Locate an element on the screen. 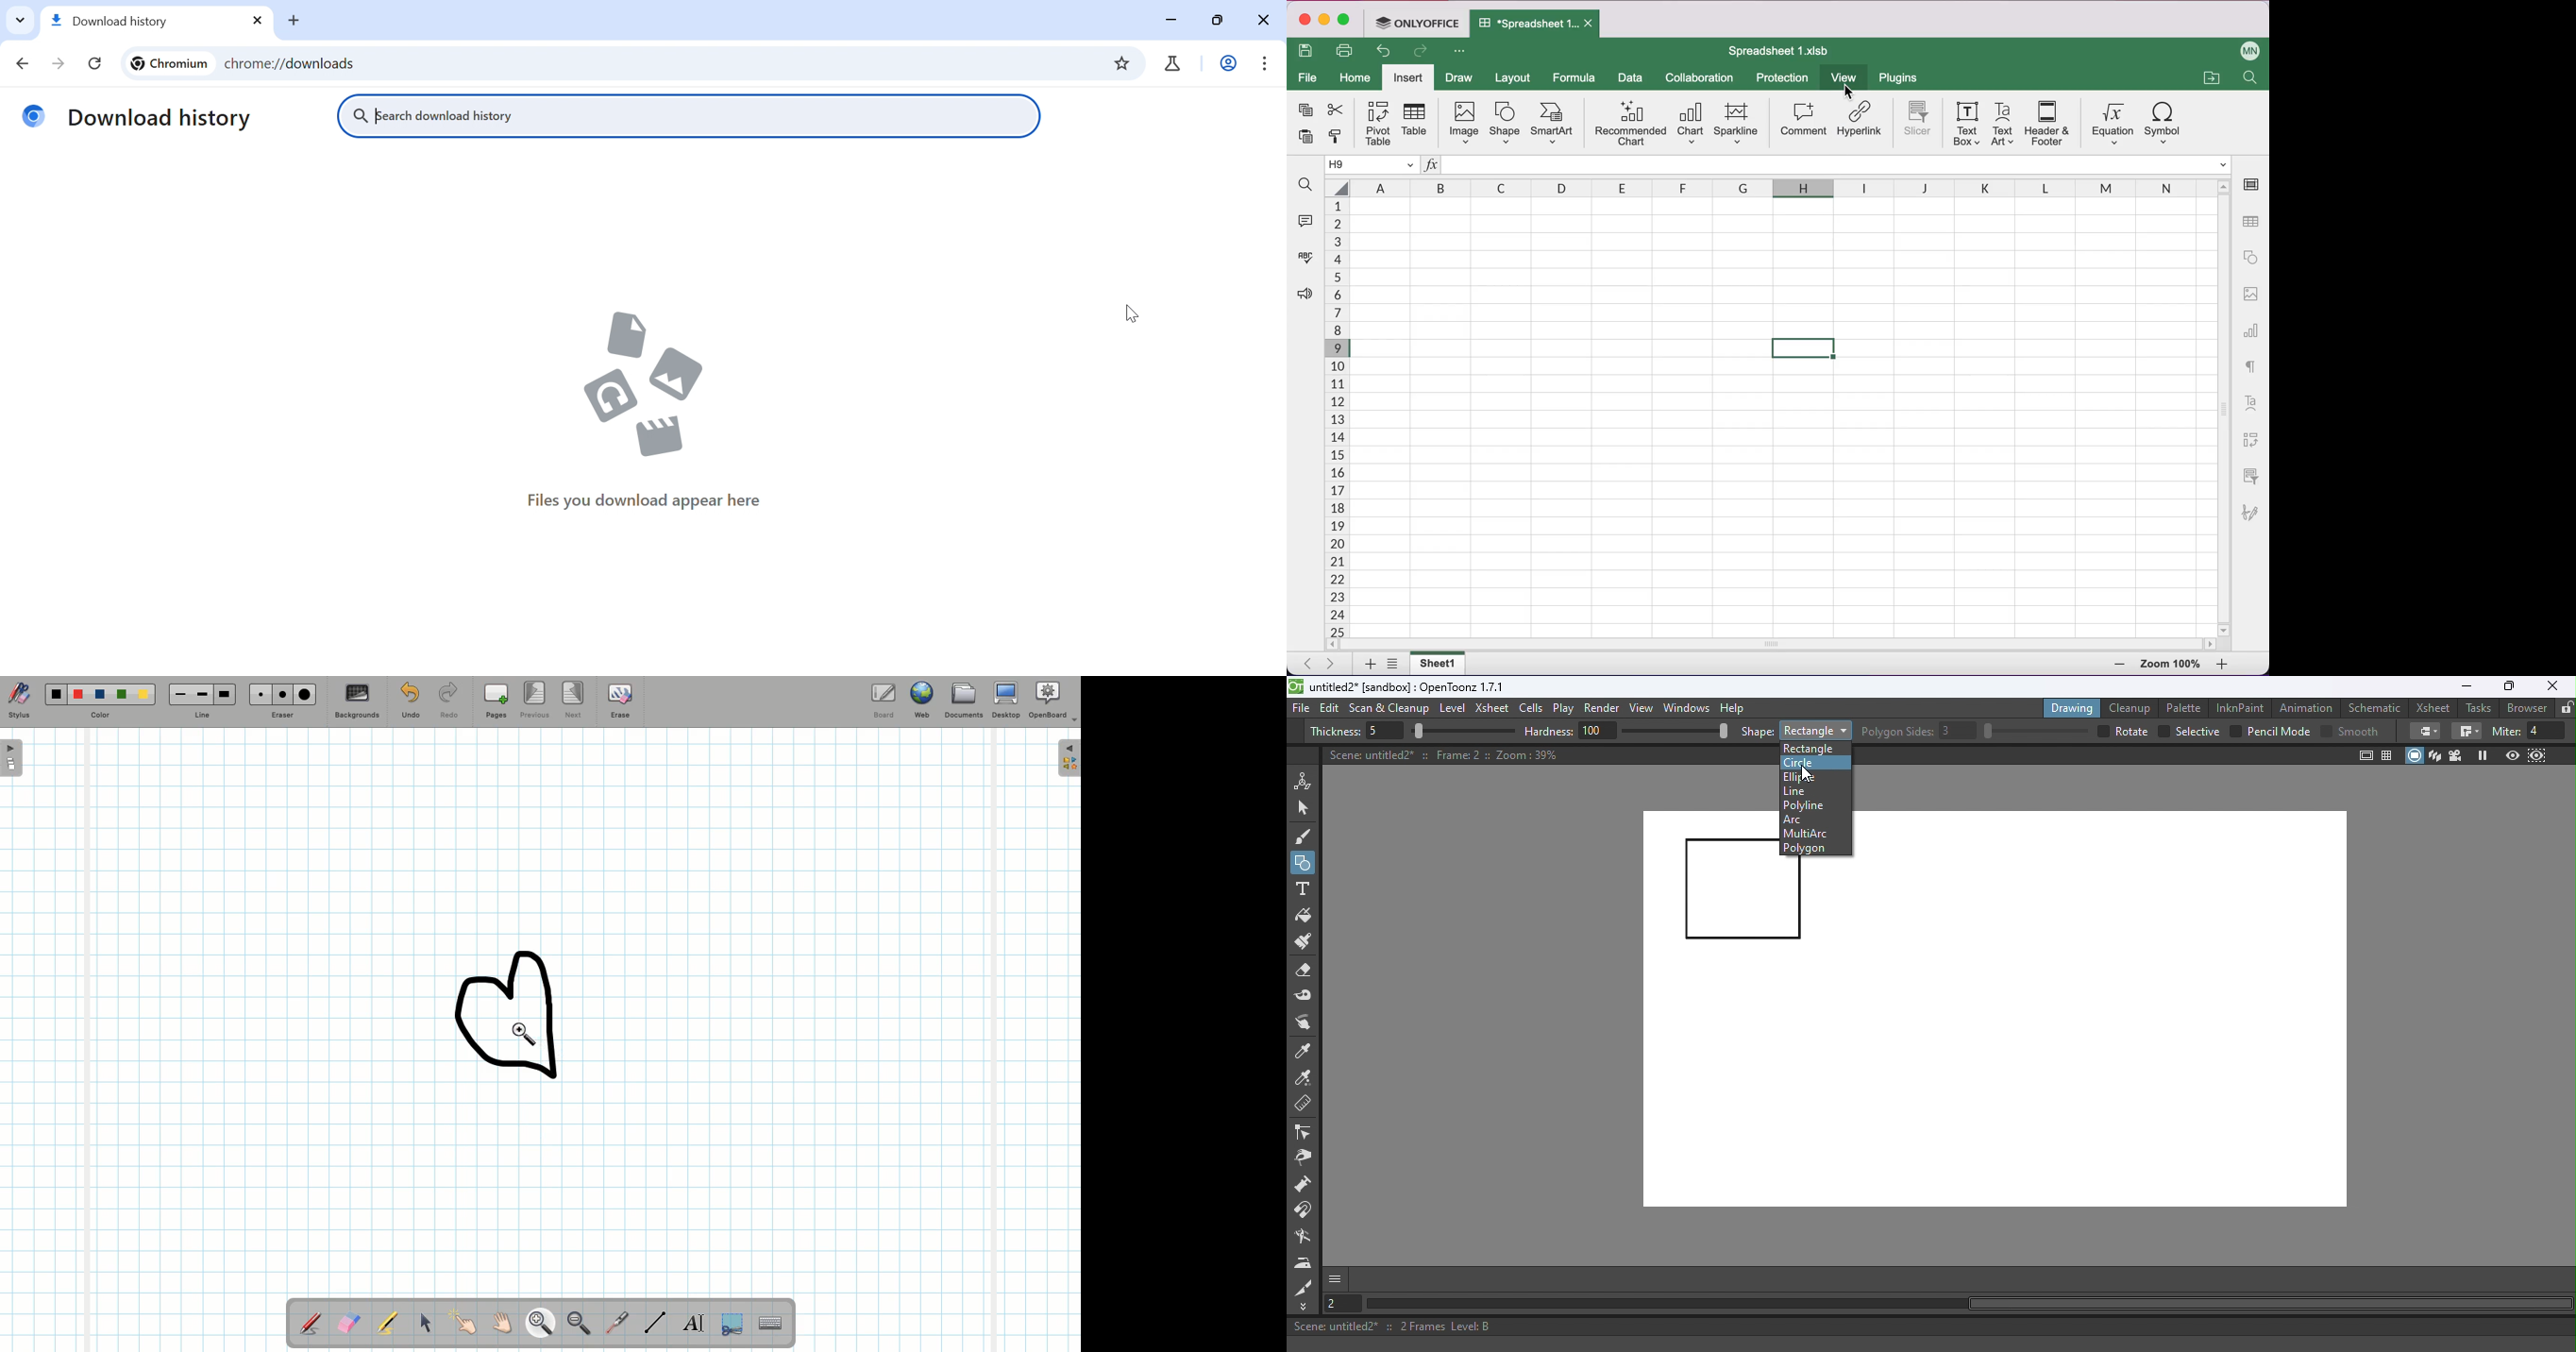 This screenshot has height=1372, width=2576. Polygon is located at coordinates (1809, 847).